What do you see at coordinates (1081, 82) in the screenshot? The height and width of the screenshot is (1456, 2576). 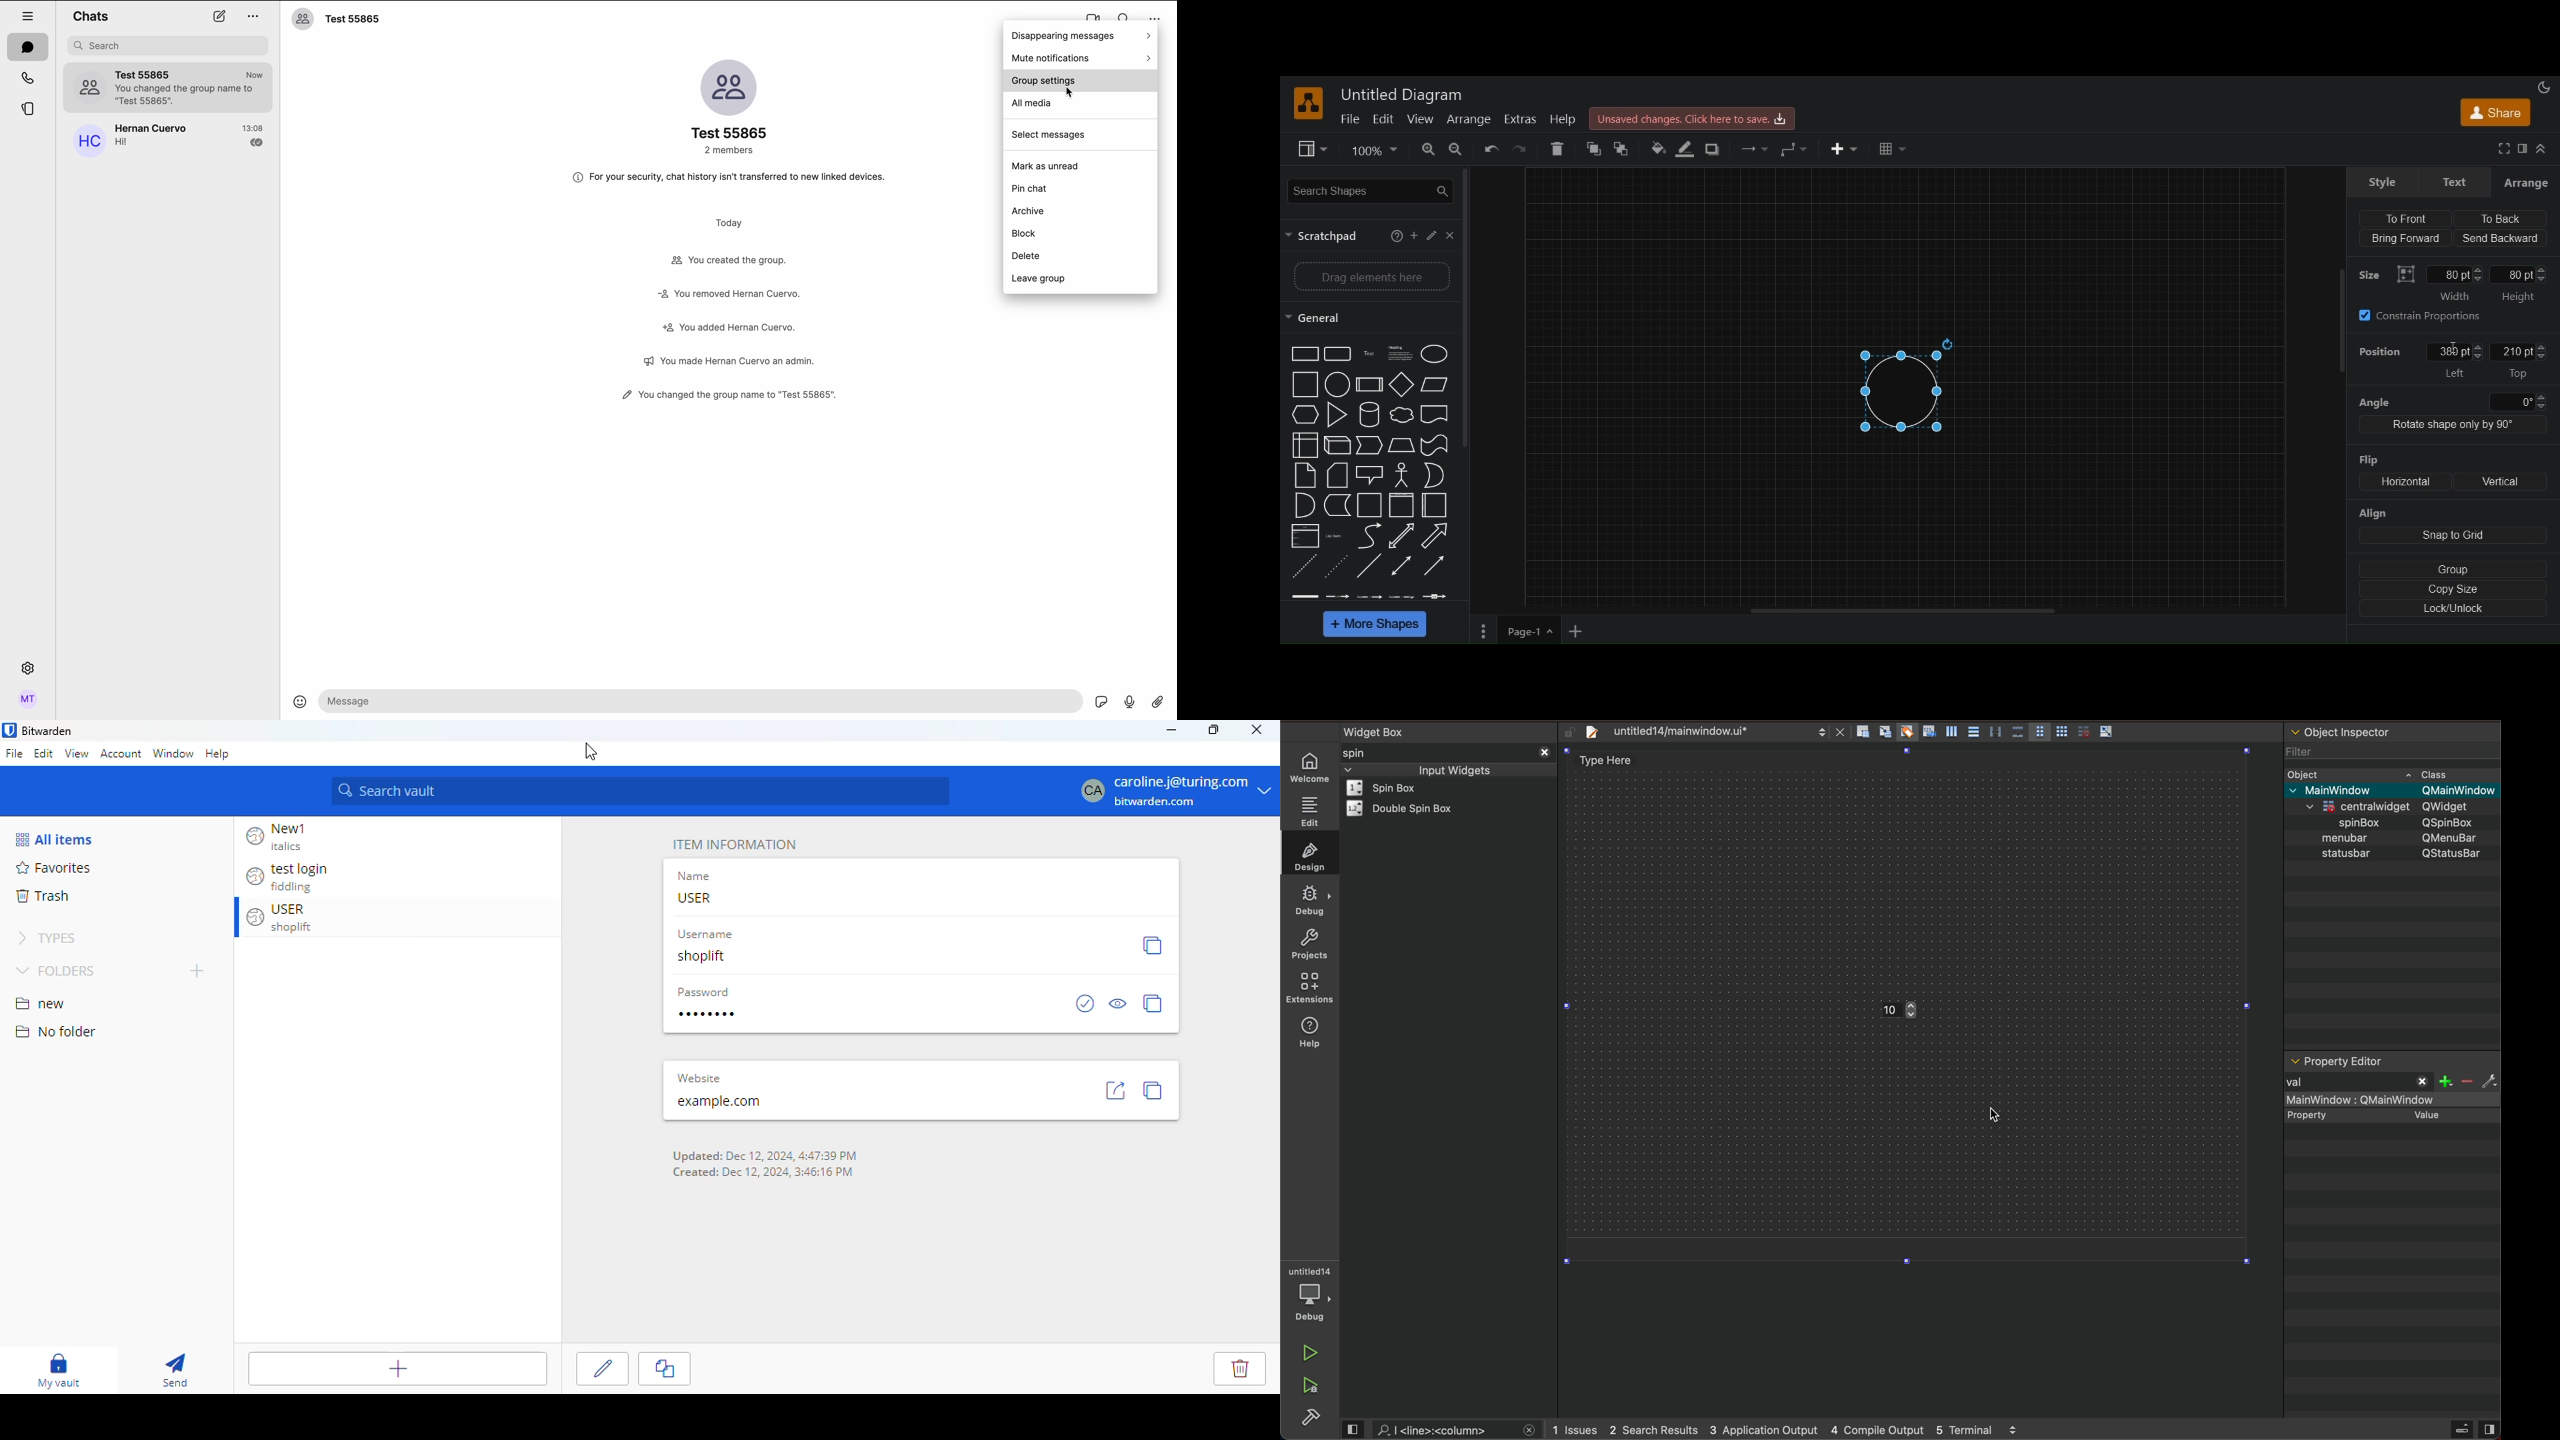 I see `click on group settings` at bounding box center [1081, 82].